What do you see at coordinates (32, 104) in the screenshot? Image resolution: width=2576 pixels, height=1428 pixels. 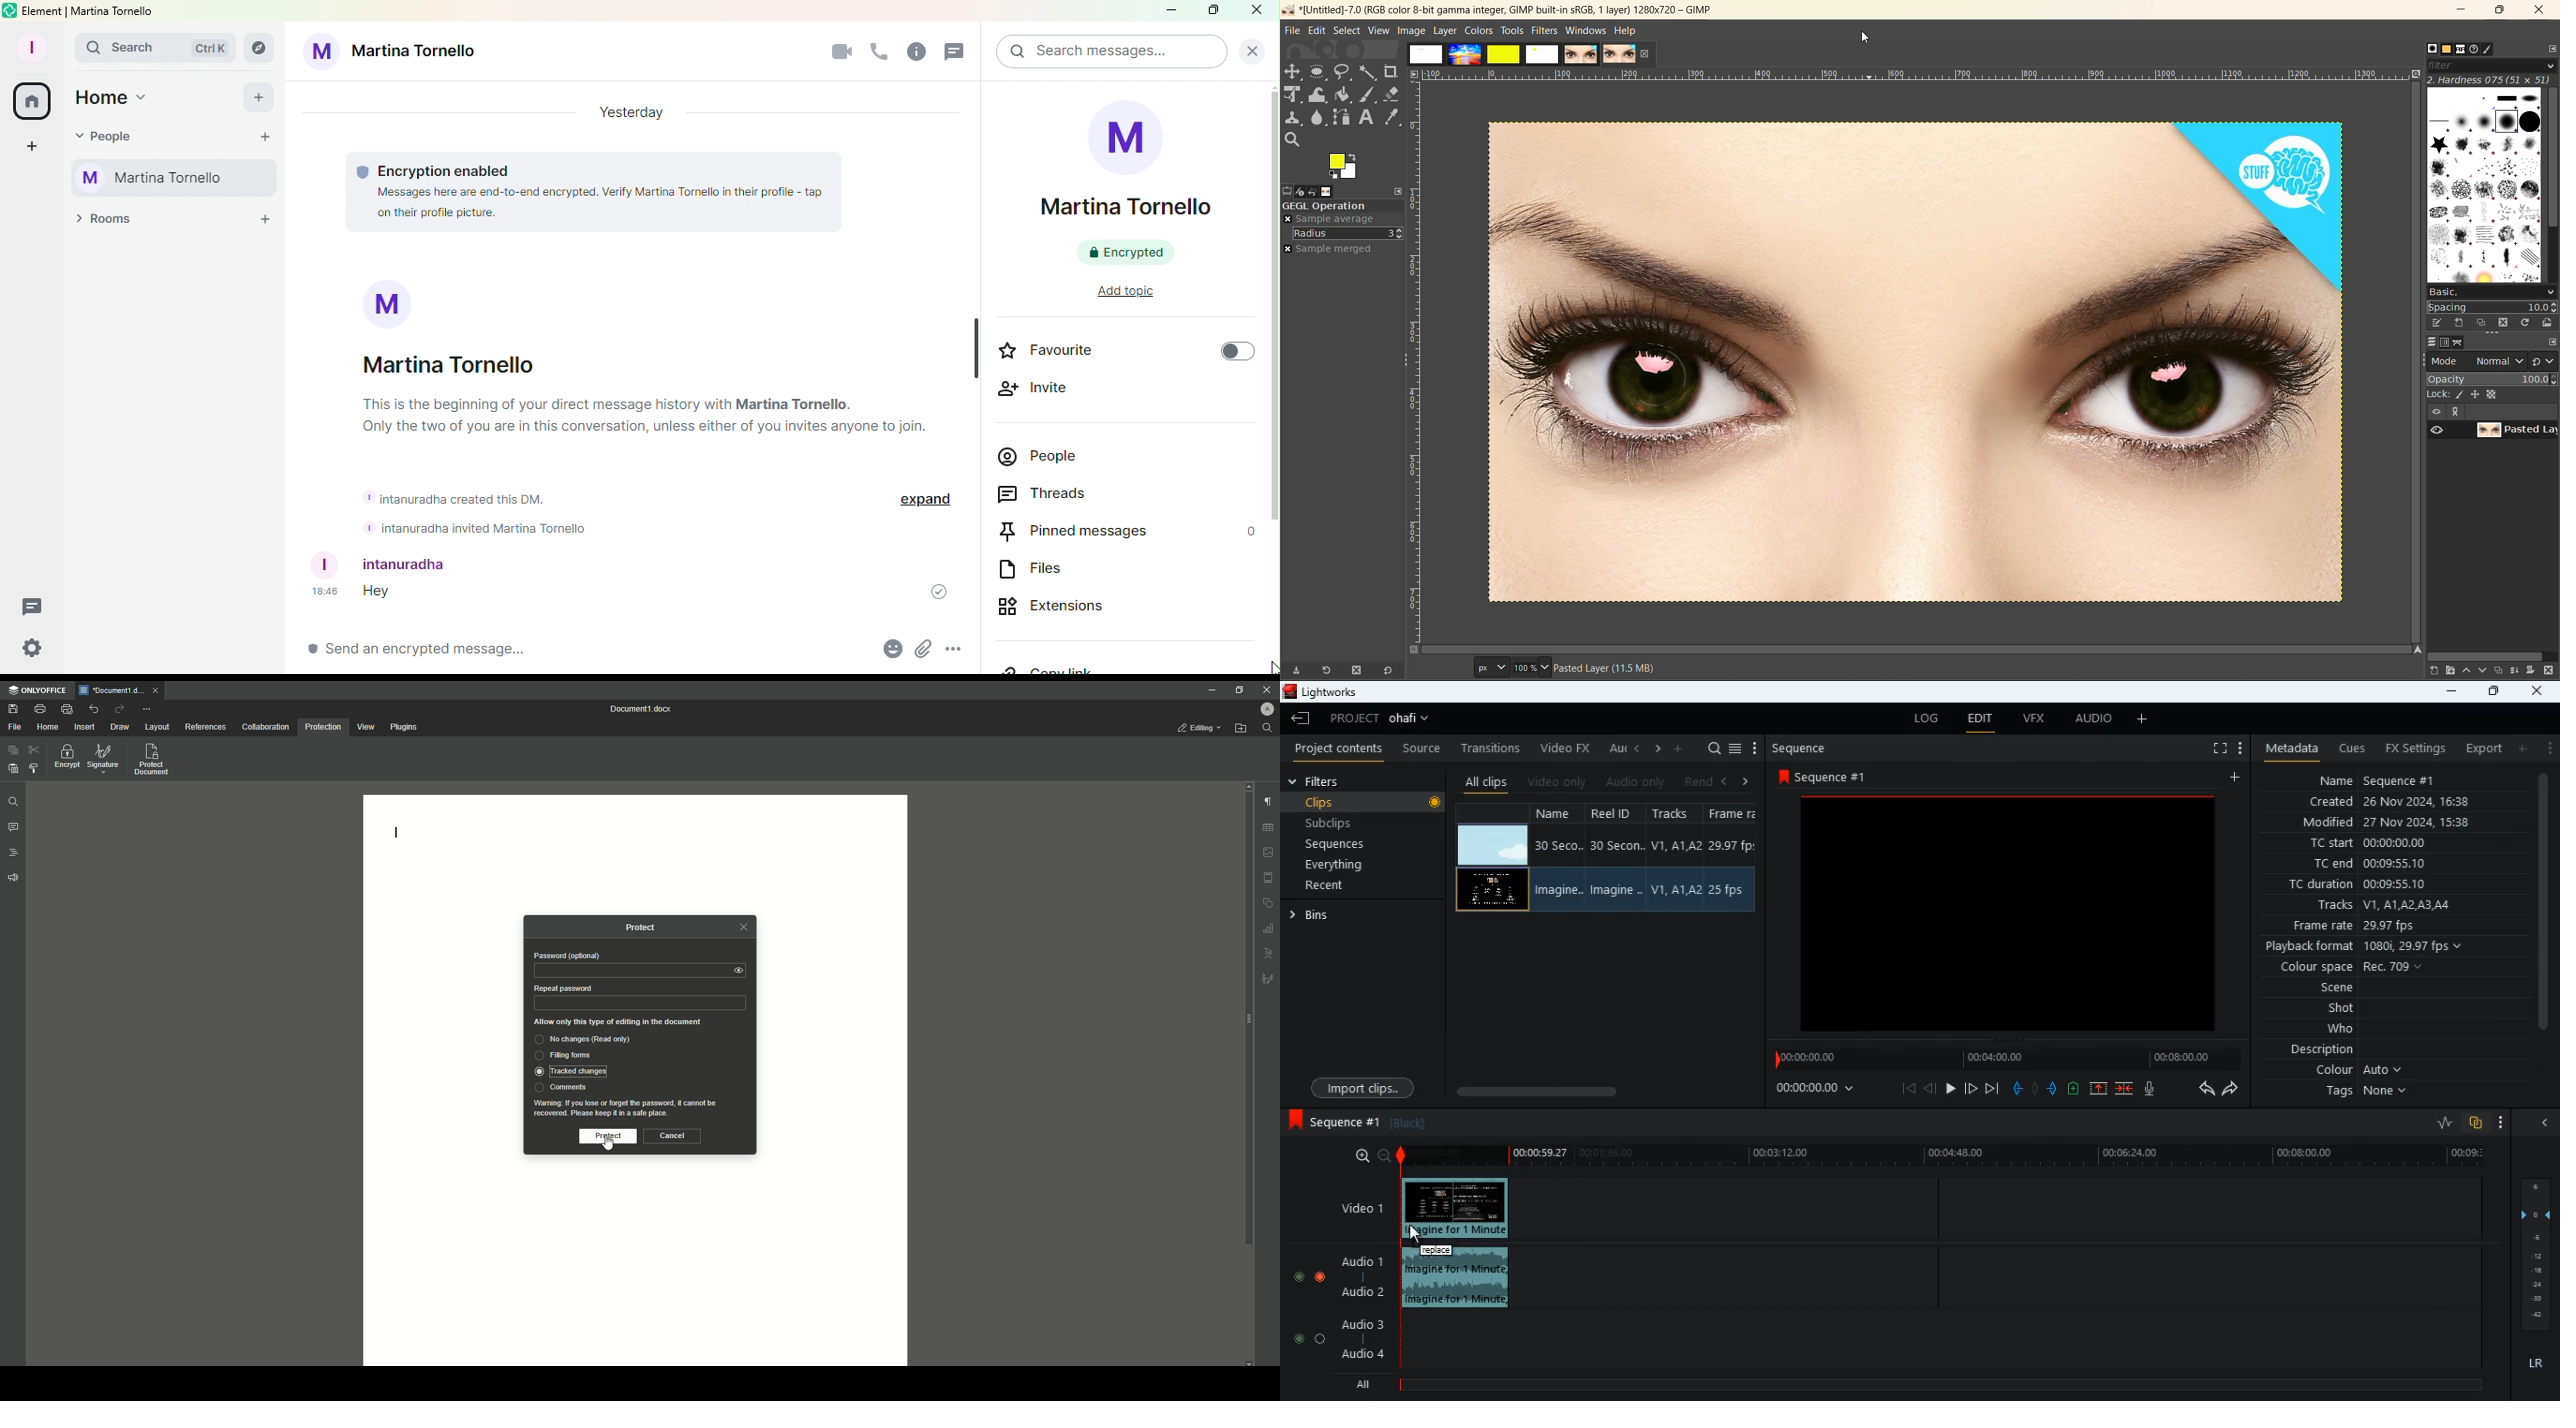 I see `Home` at bounding box center [32, 104].